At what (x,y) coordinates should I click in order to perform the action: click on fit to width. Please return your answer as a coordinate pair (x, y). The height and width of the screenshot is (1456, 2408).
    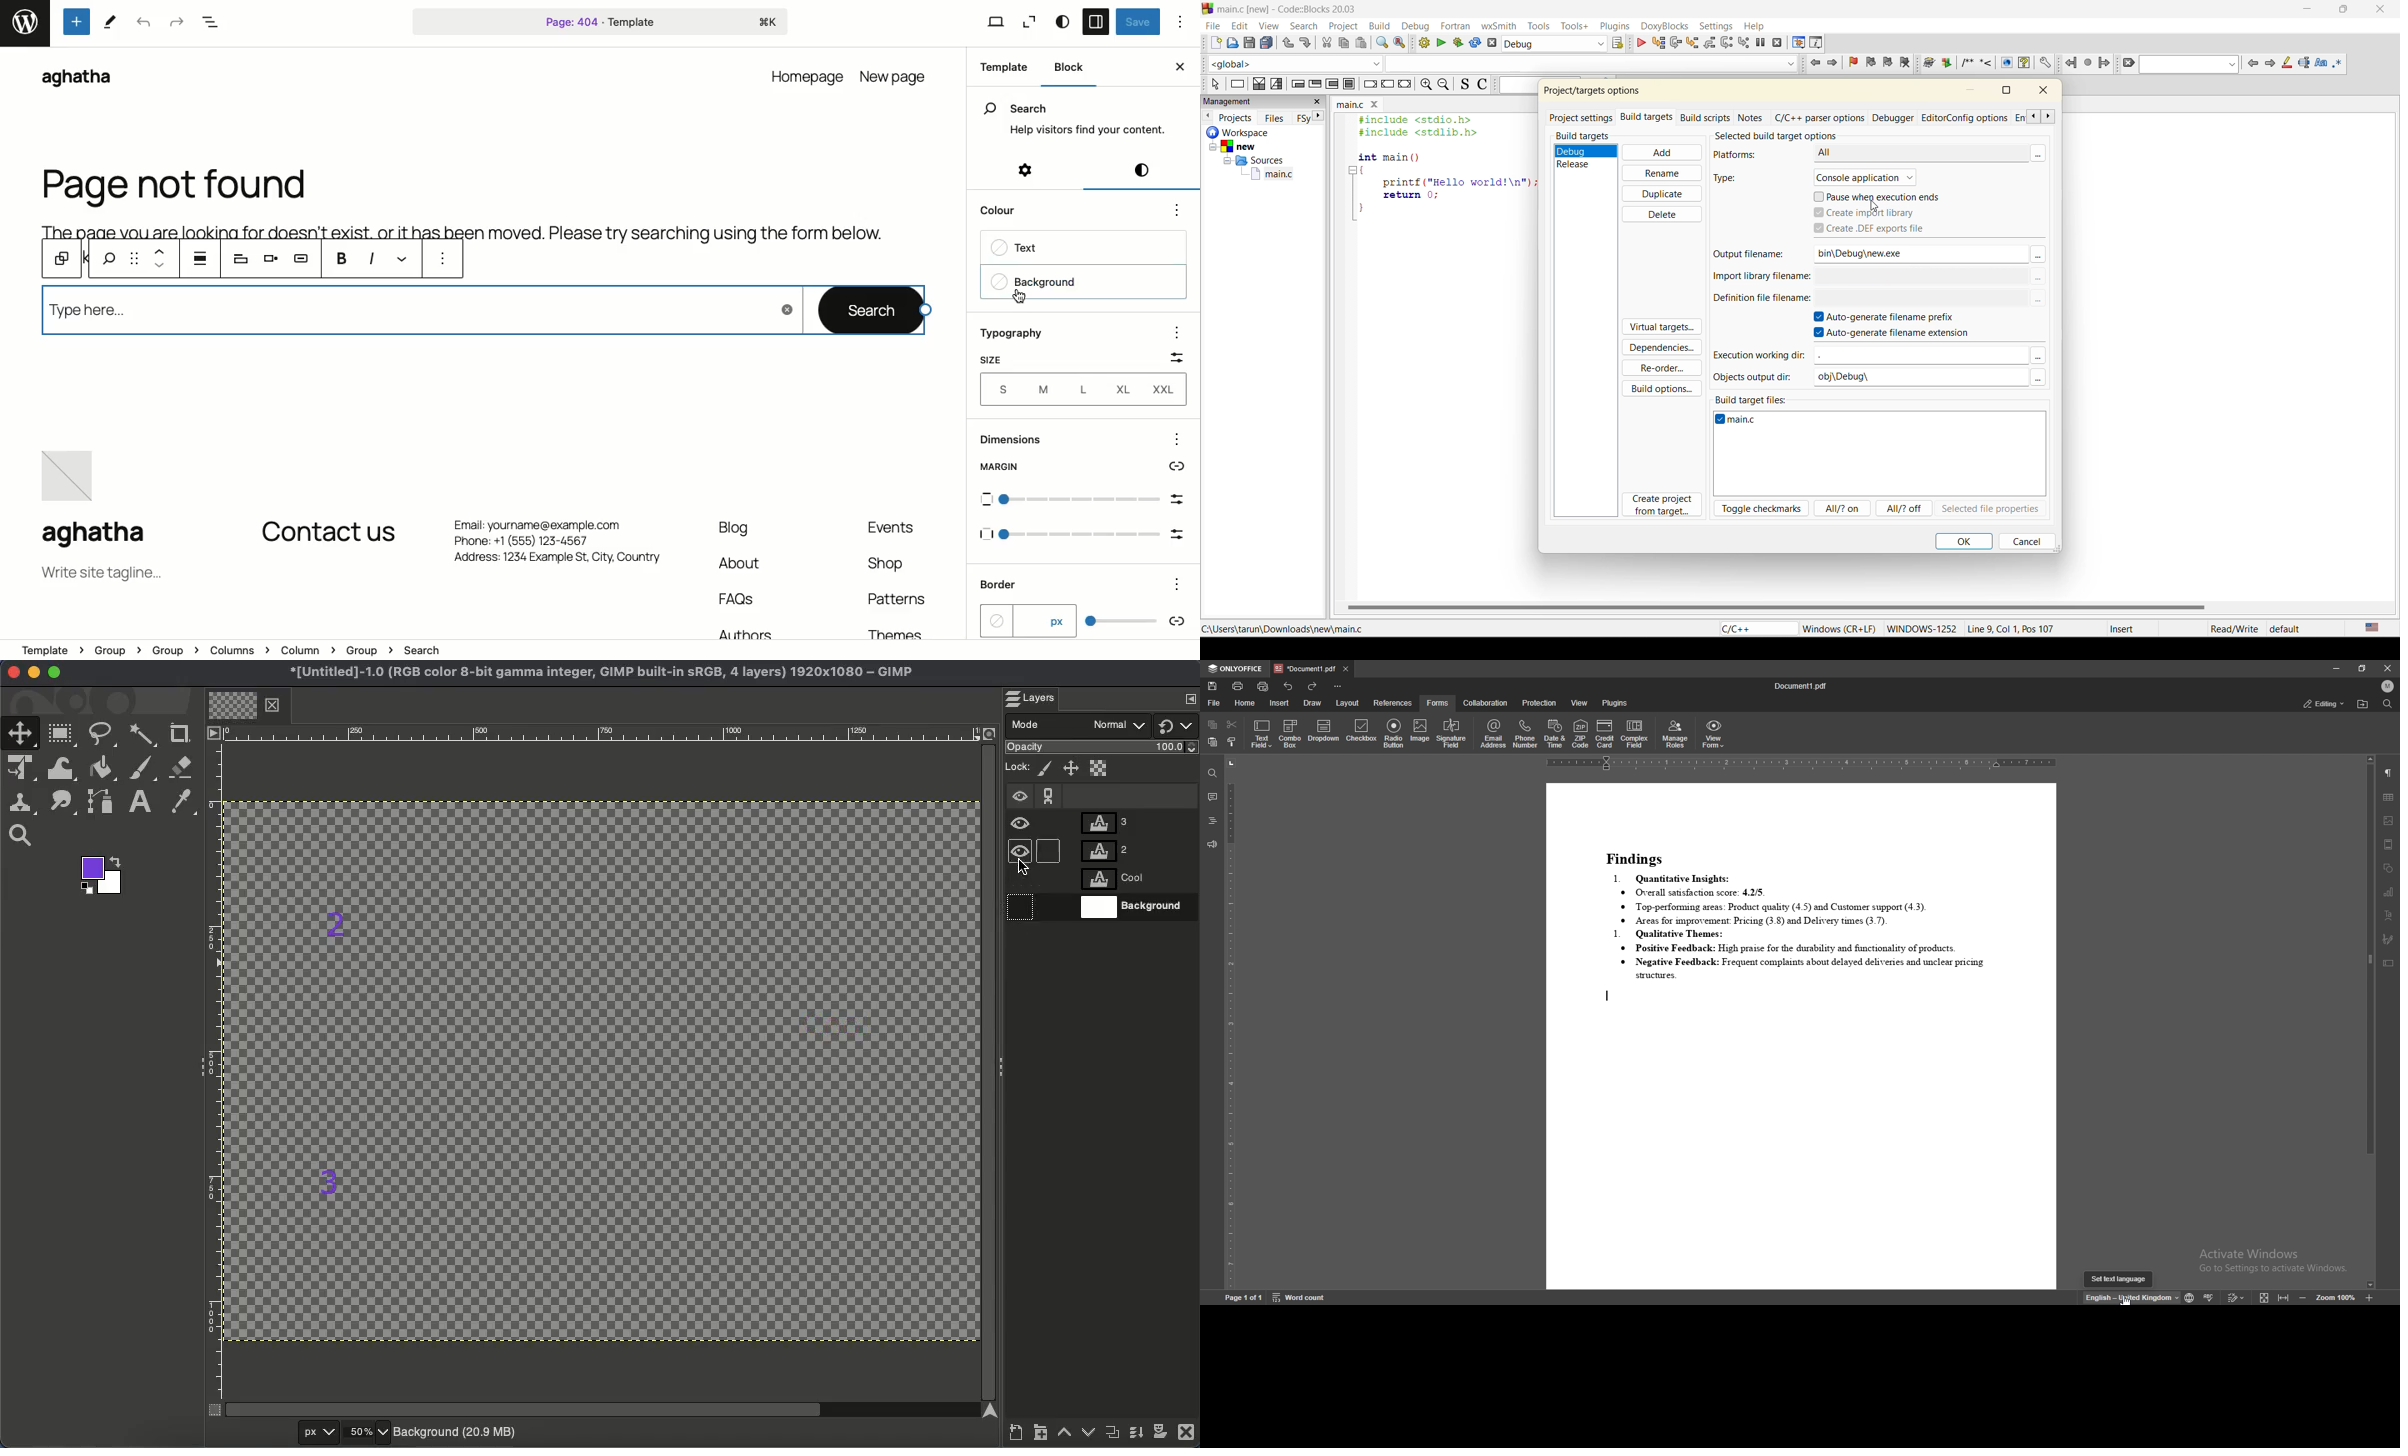
    Looking at the image, I should click on (2284, 1298).